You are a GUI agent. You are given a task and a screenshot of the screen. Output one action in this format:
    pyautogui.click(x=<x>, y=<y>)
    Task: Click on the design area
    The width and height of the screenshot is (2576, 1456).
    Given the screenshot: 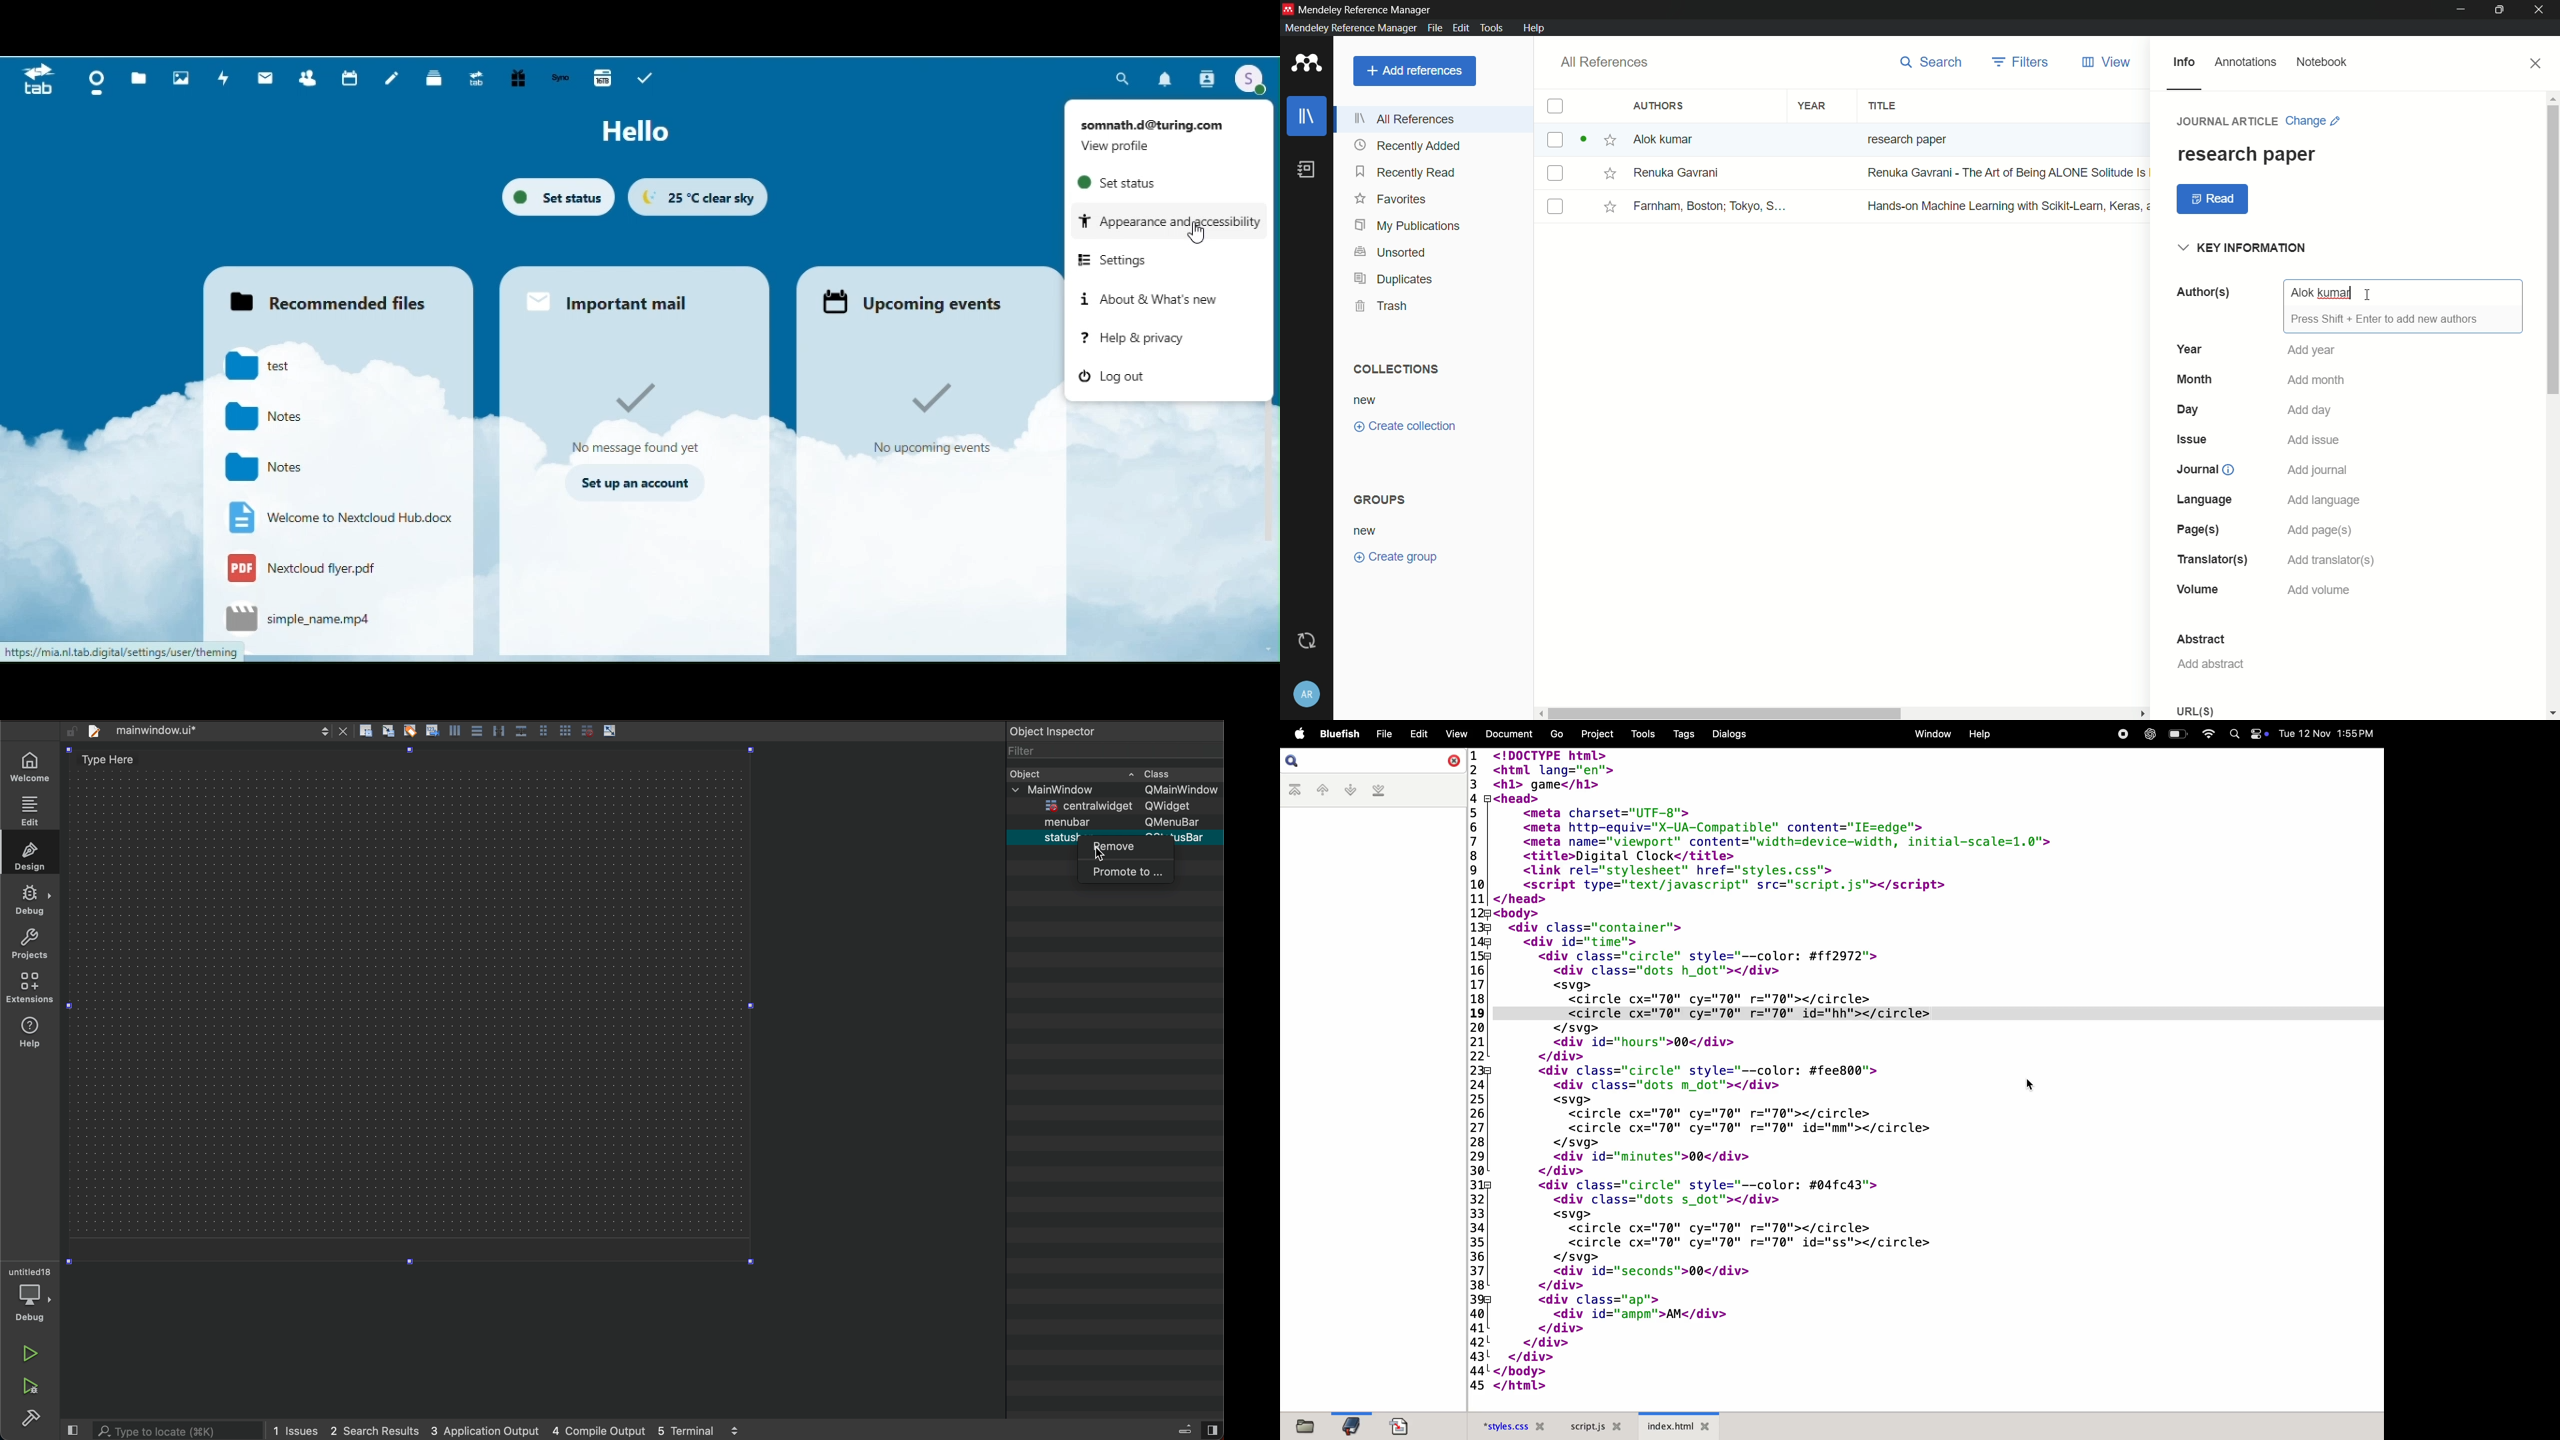 What is the action you would take?
    pyautogui.click(x=415, y=1021)
    